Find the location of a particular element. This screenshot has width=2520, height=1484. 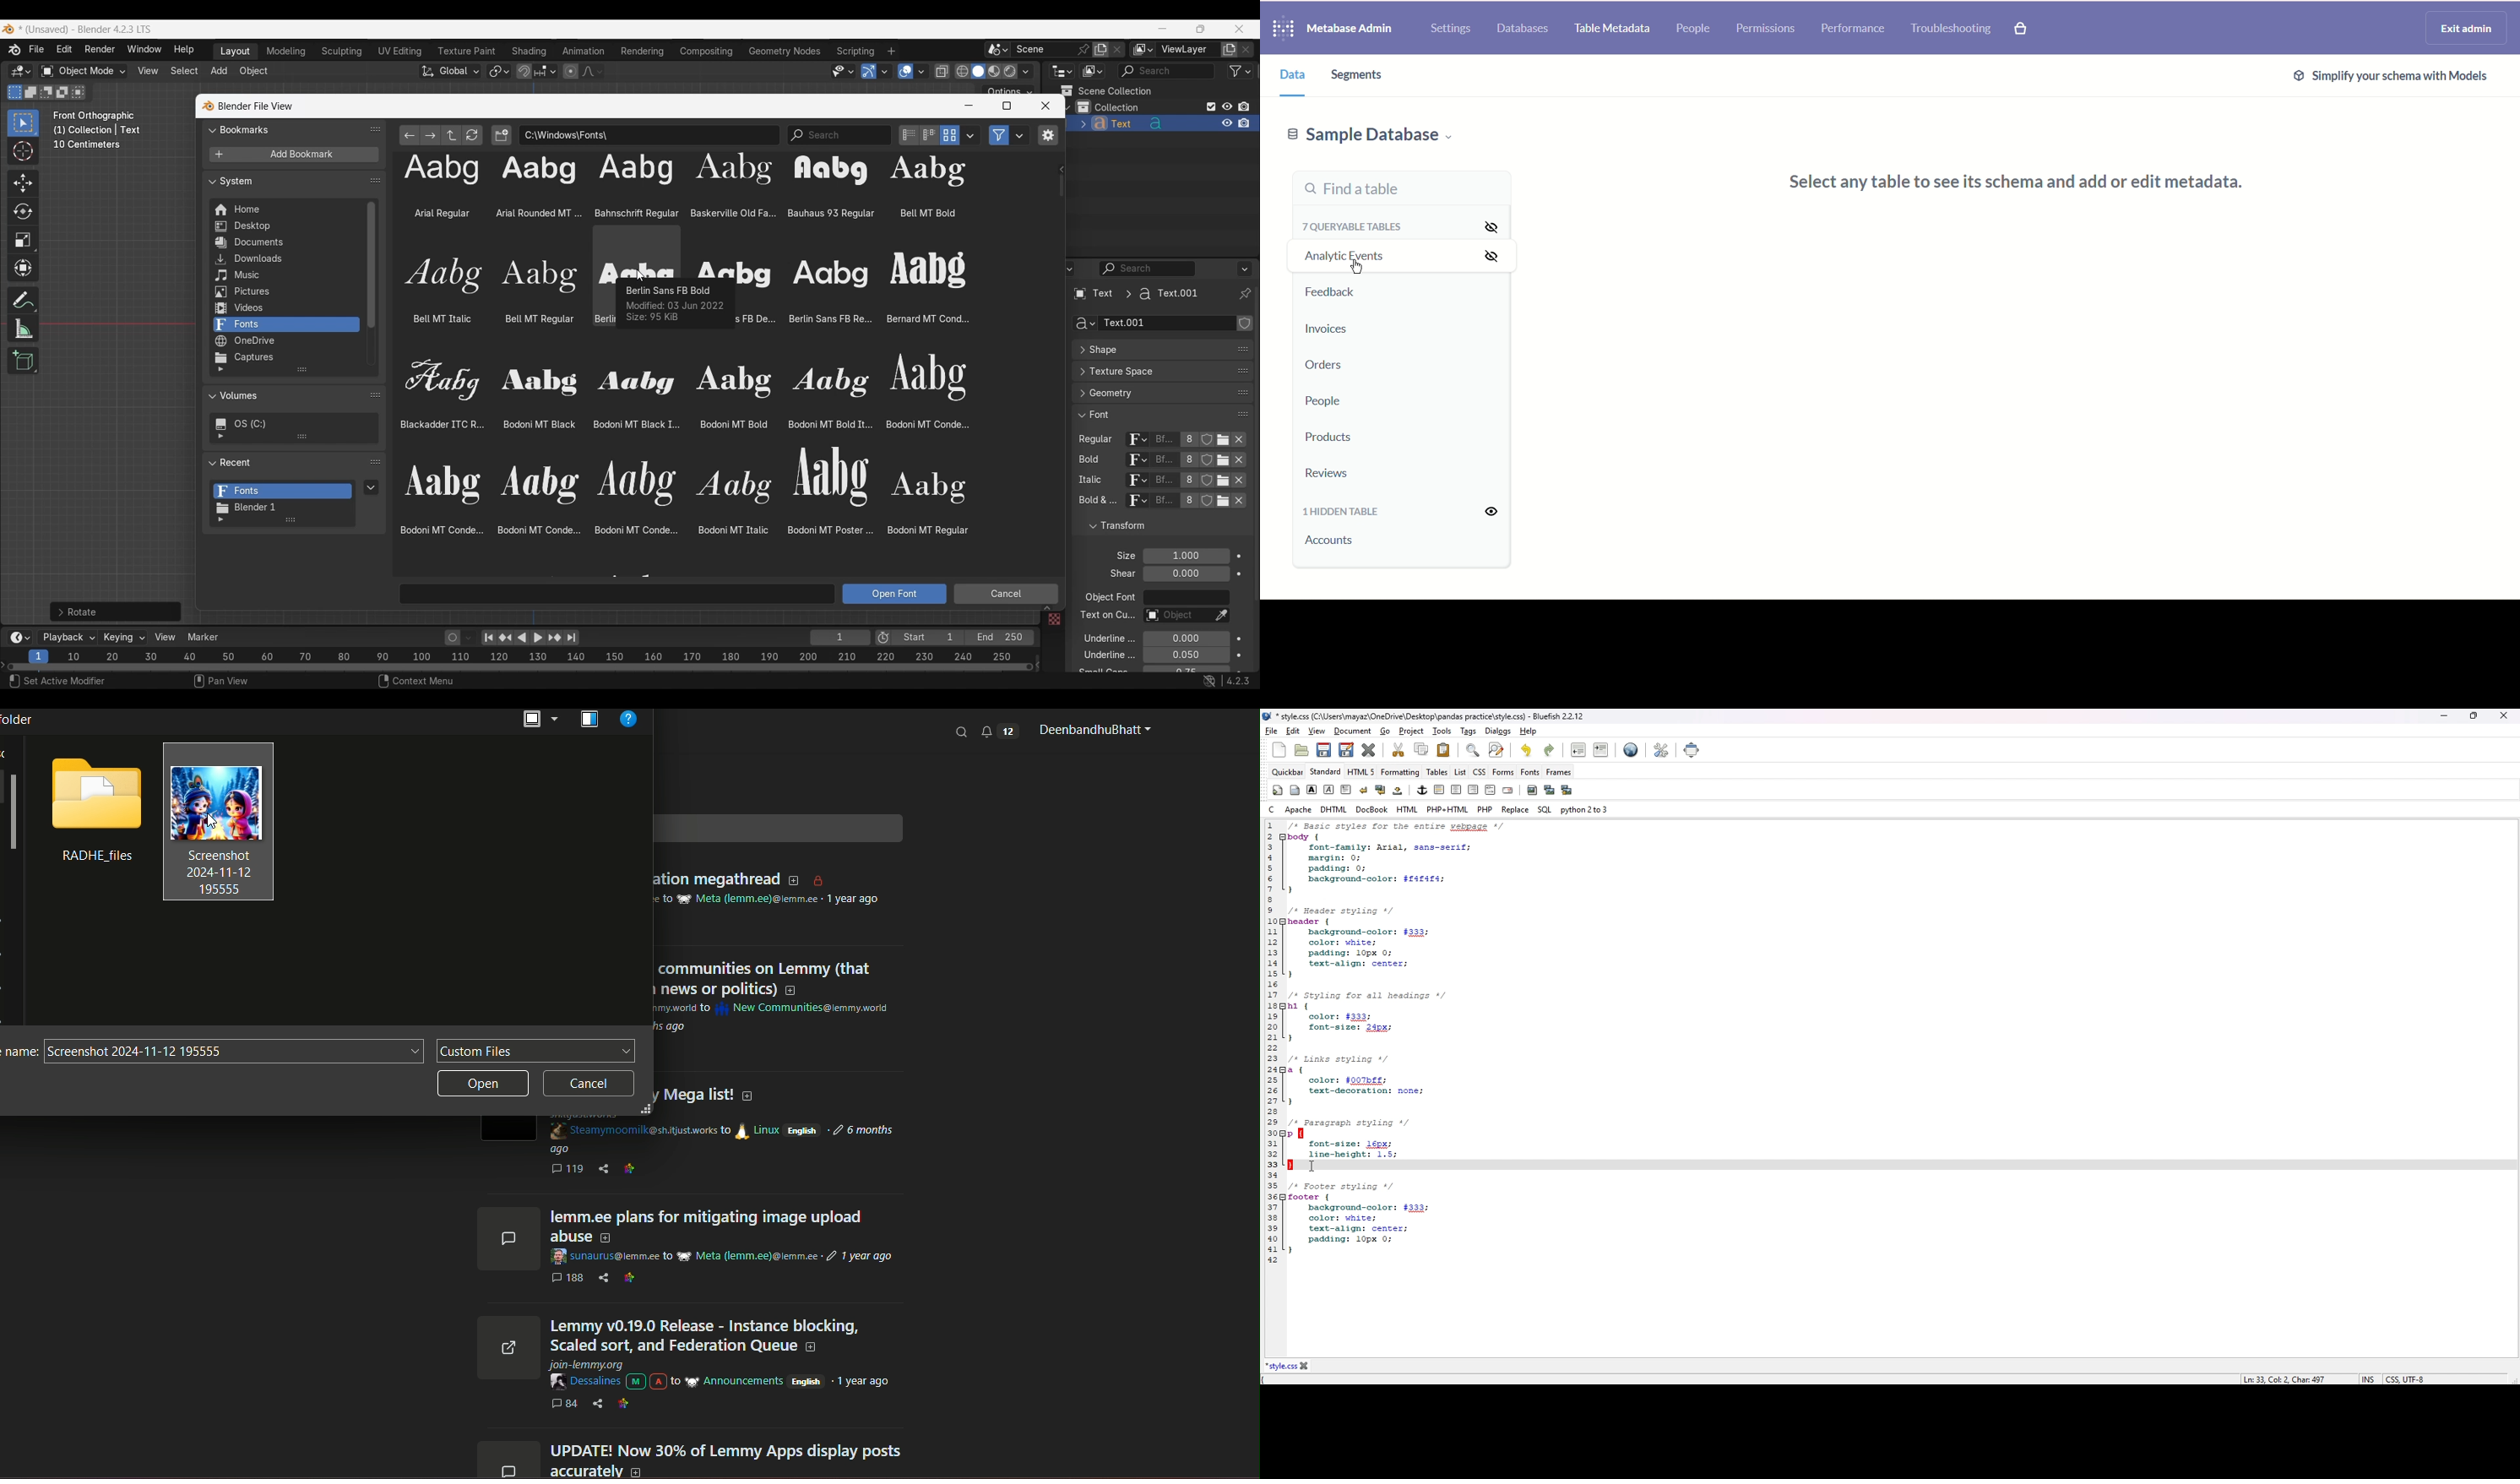

Maximize is located at coordinates (2474, 715).